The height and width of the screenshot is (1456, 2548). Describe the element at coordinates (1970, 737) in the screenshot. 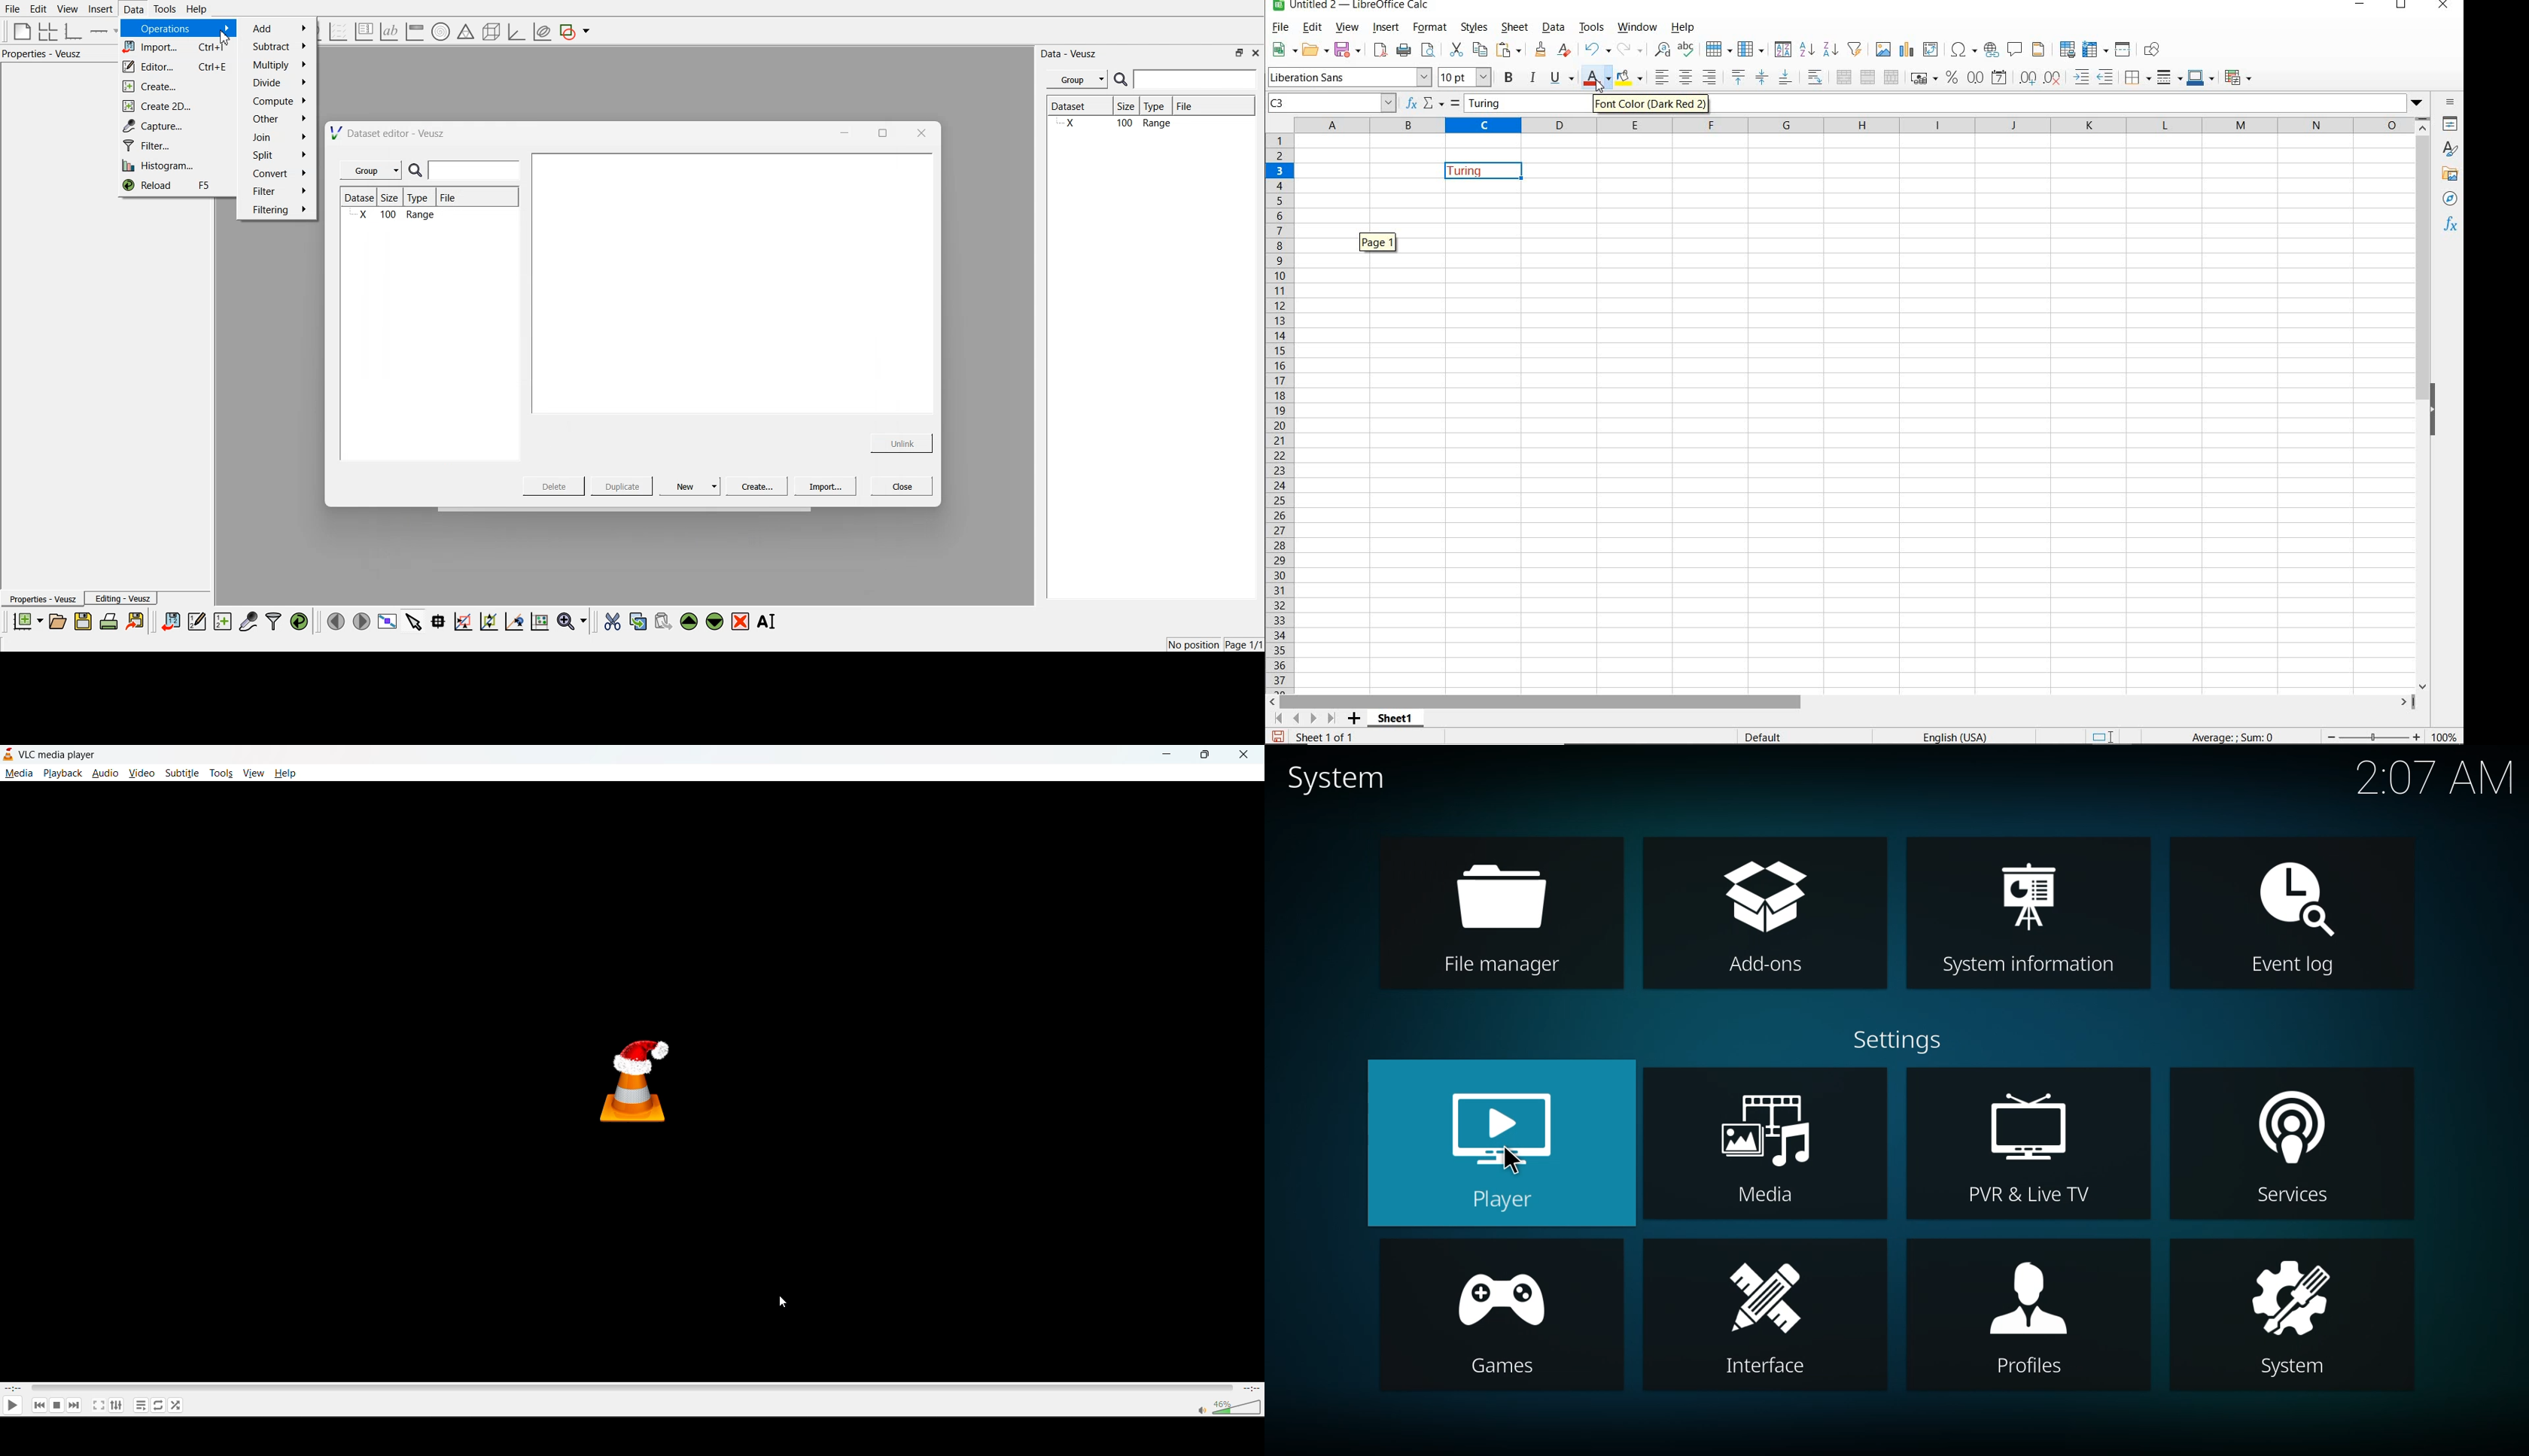

I see `TEXT LANGUAGE` at that location.